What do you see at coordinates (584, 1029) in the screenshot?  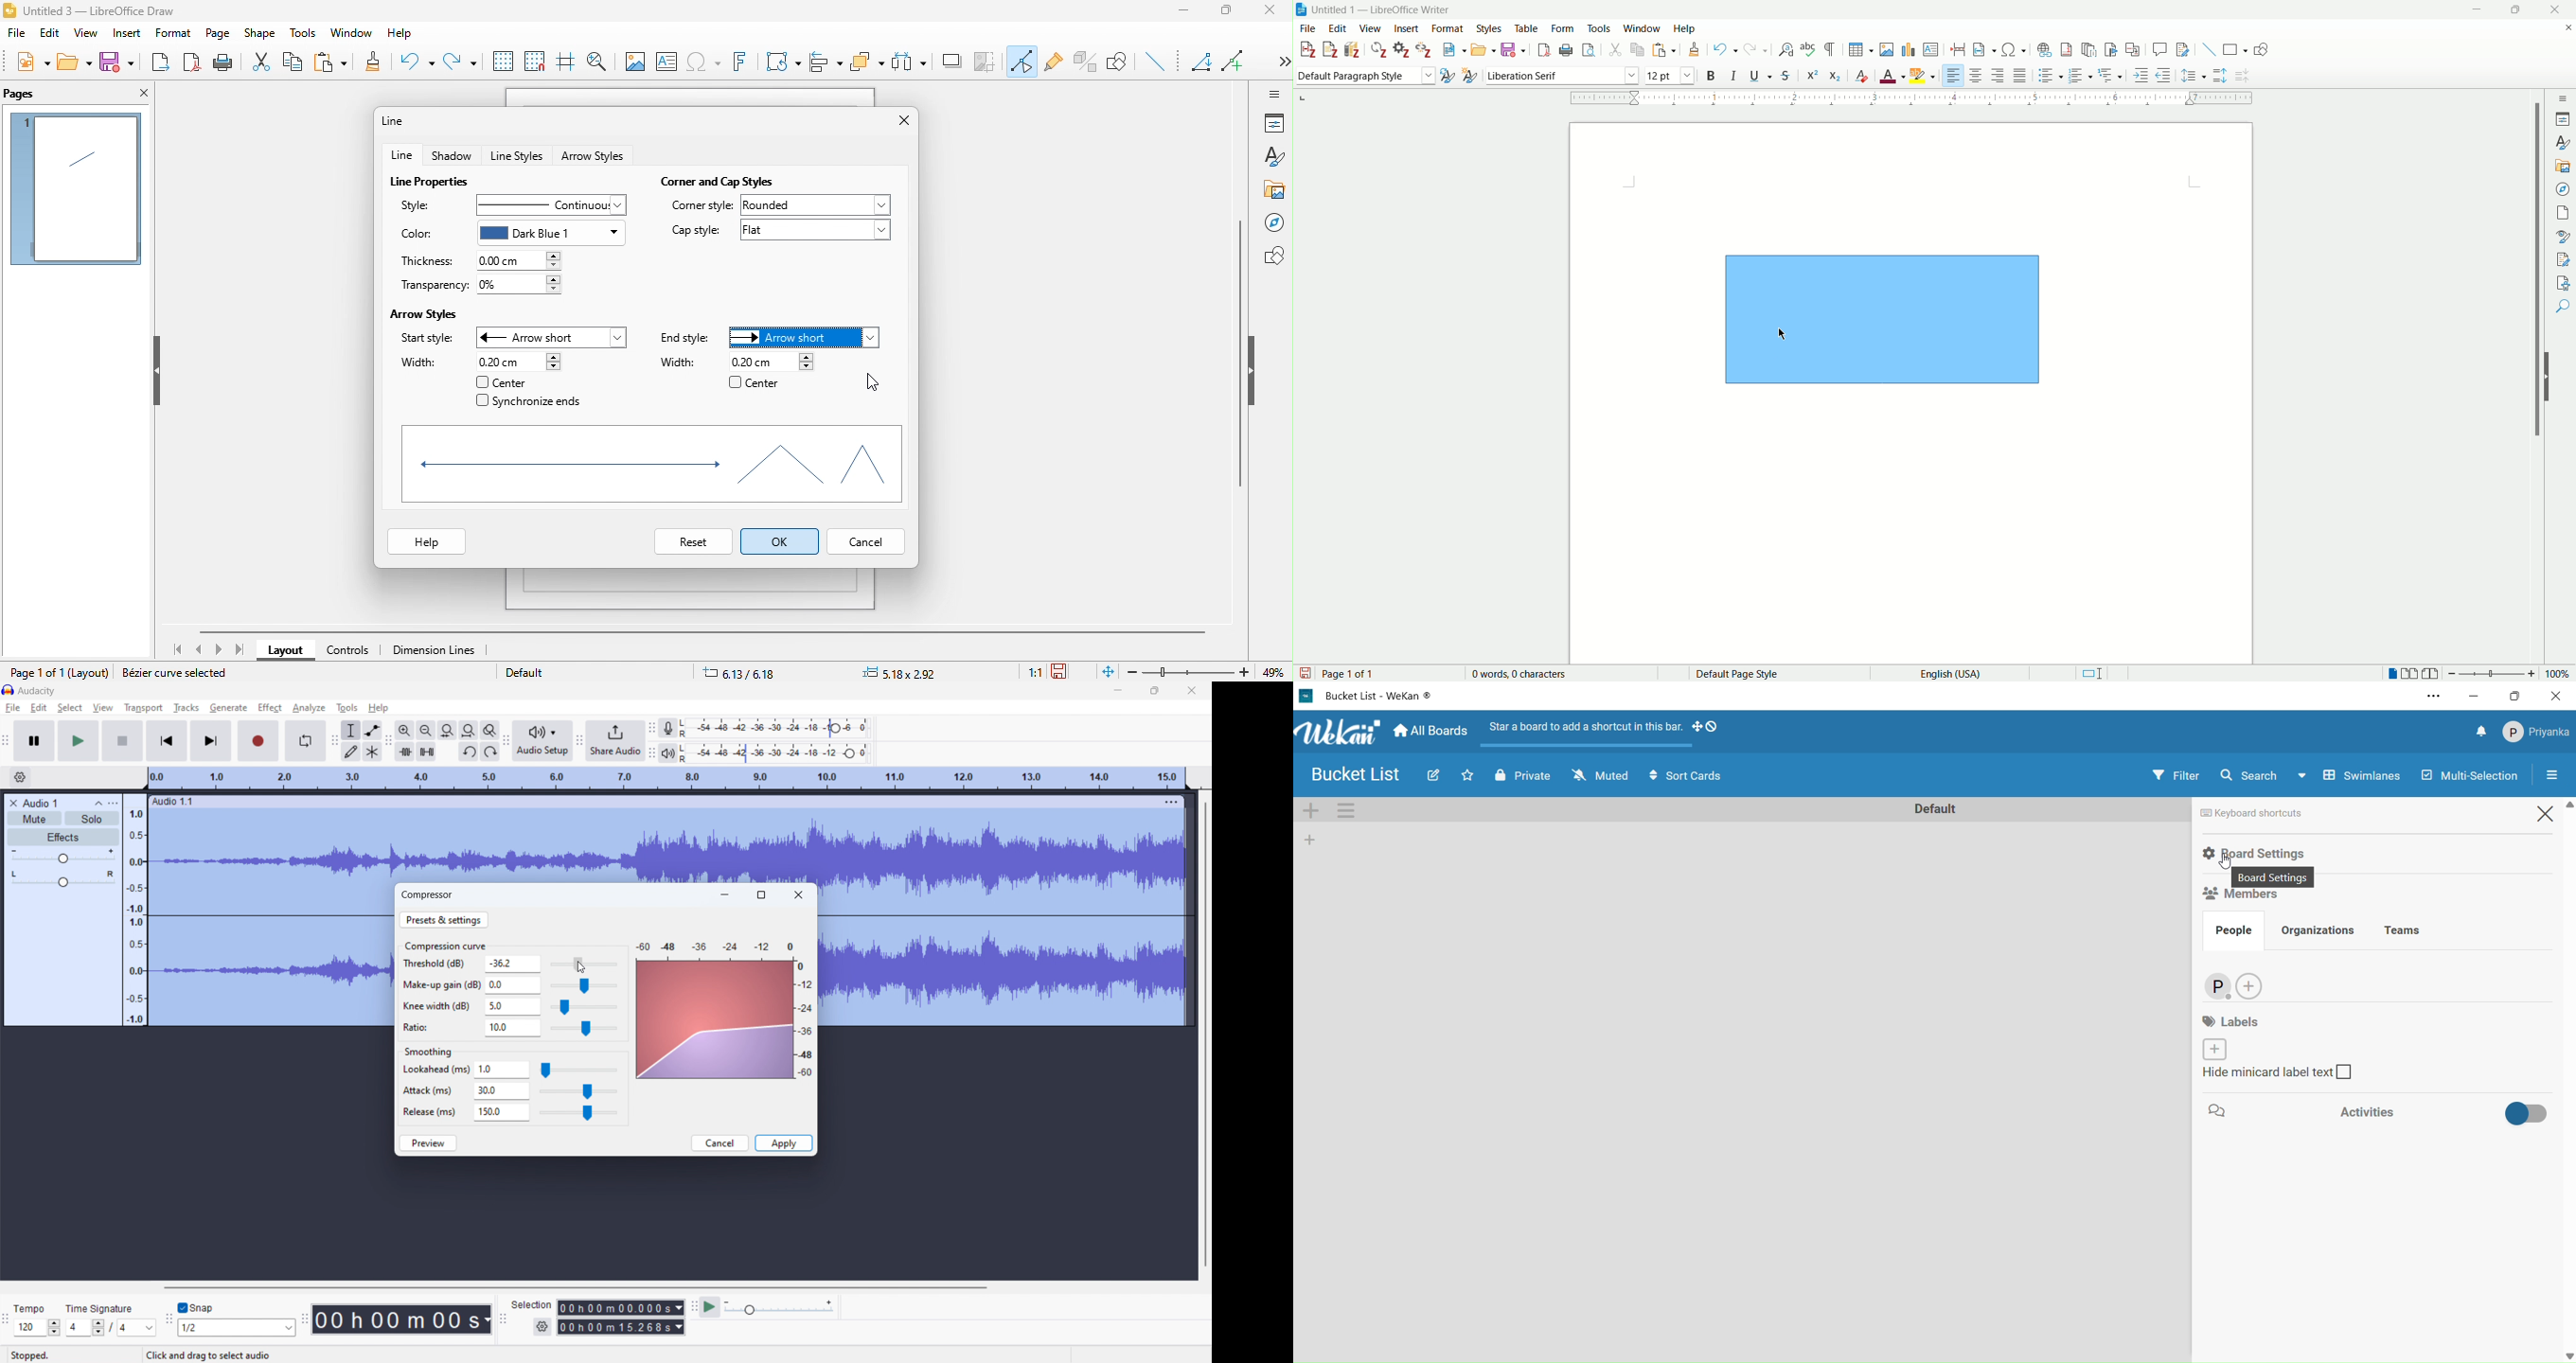 I see `ratio slider` at bounding box center [584, 1029].